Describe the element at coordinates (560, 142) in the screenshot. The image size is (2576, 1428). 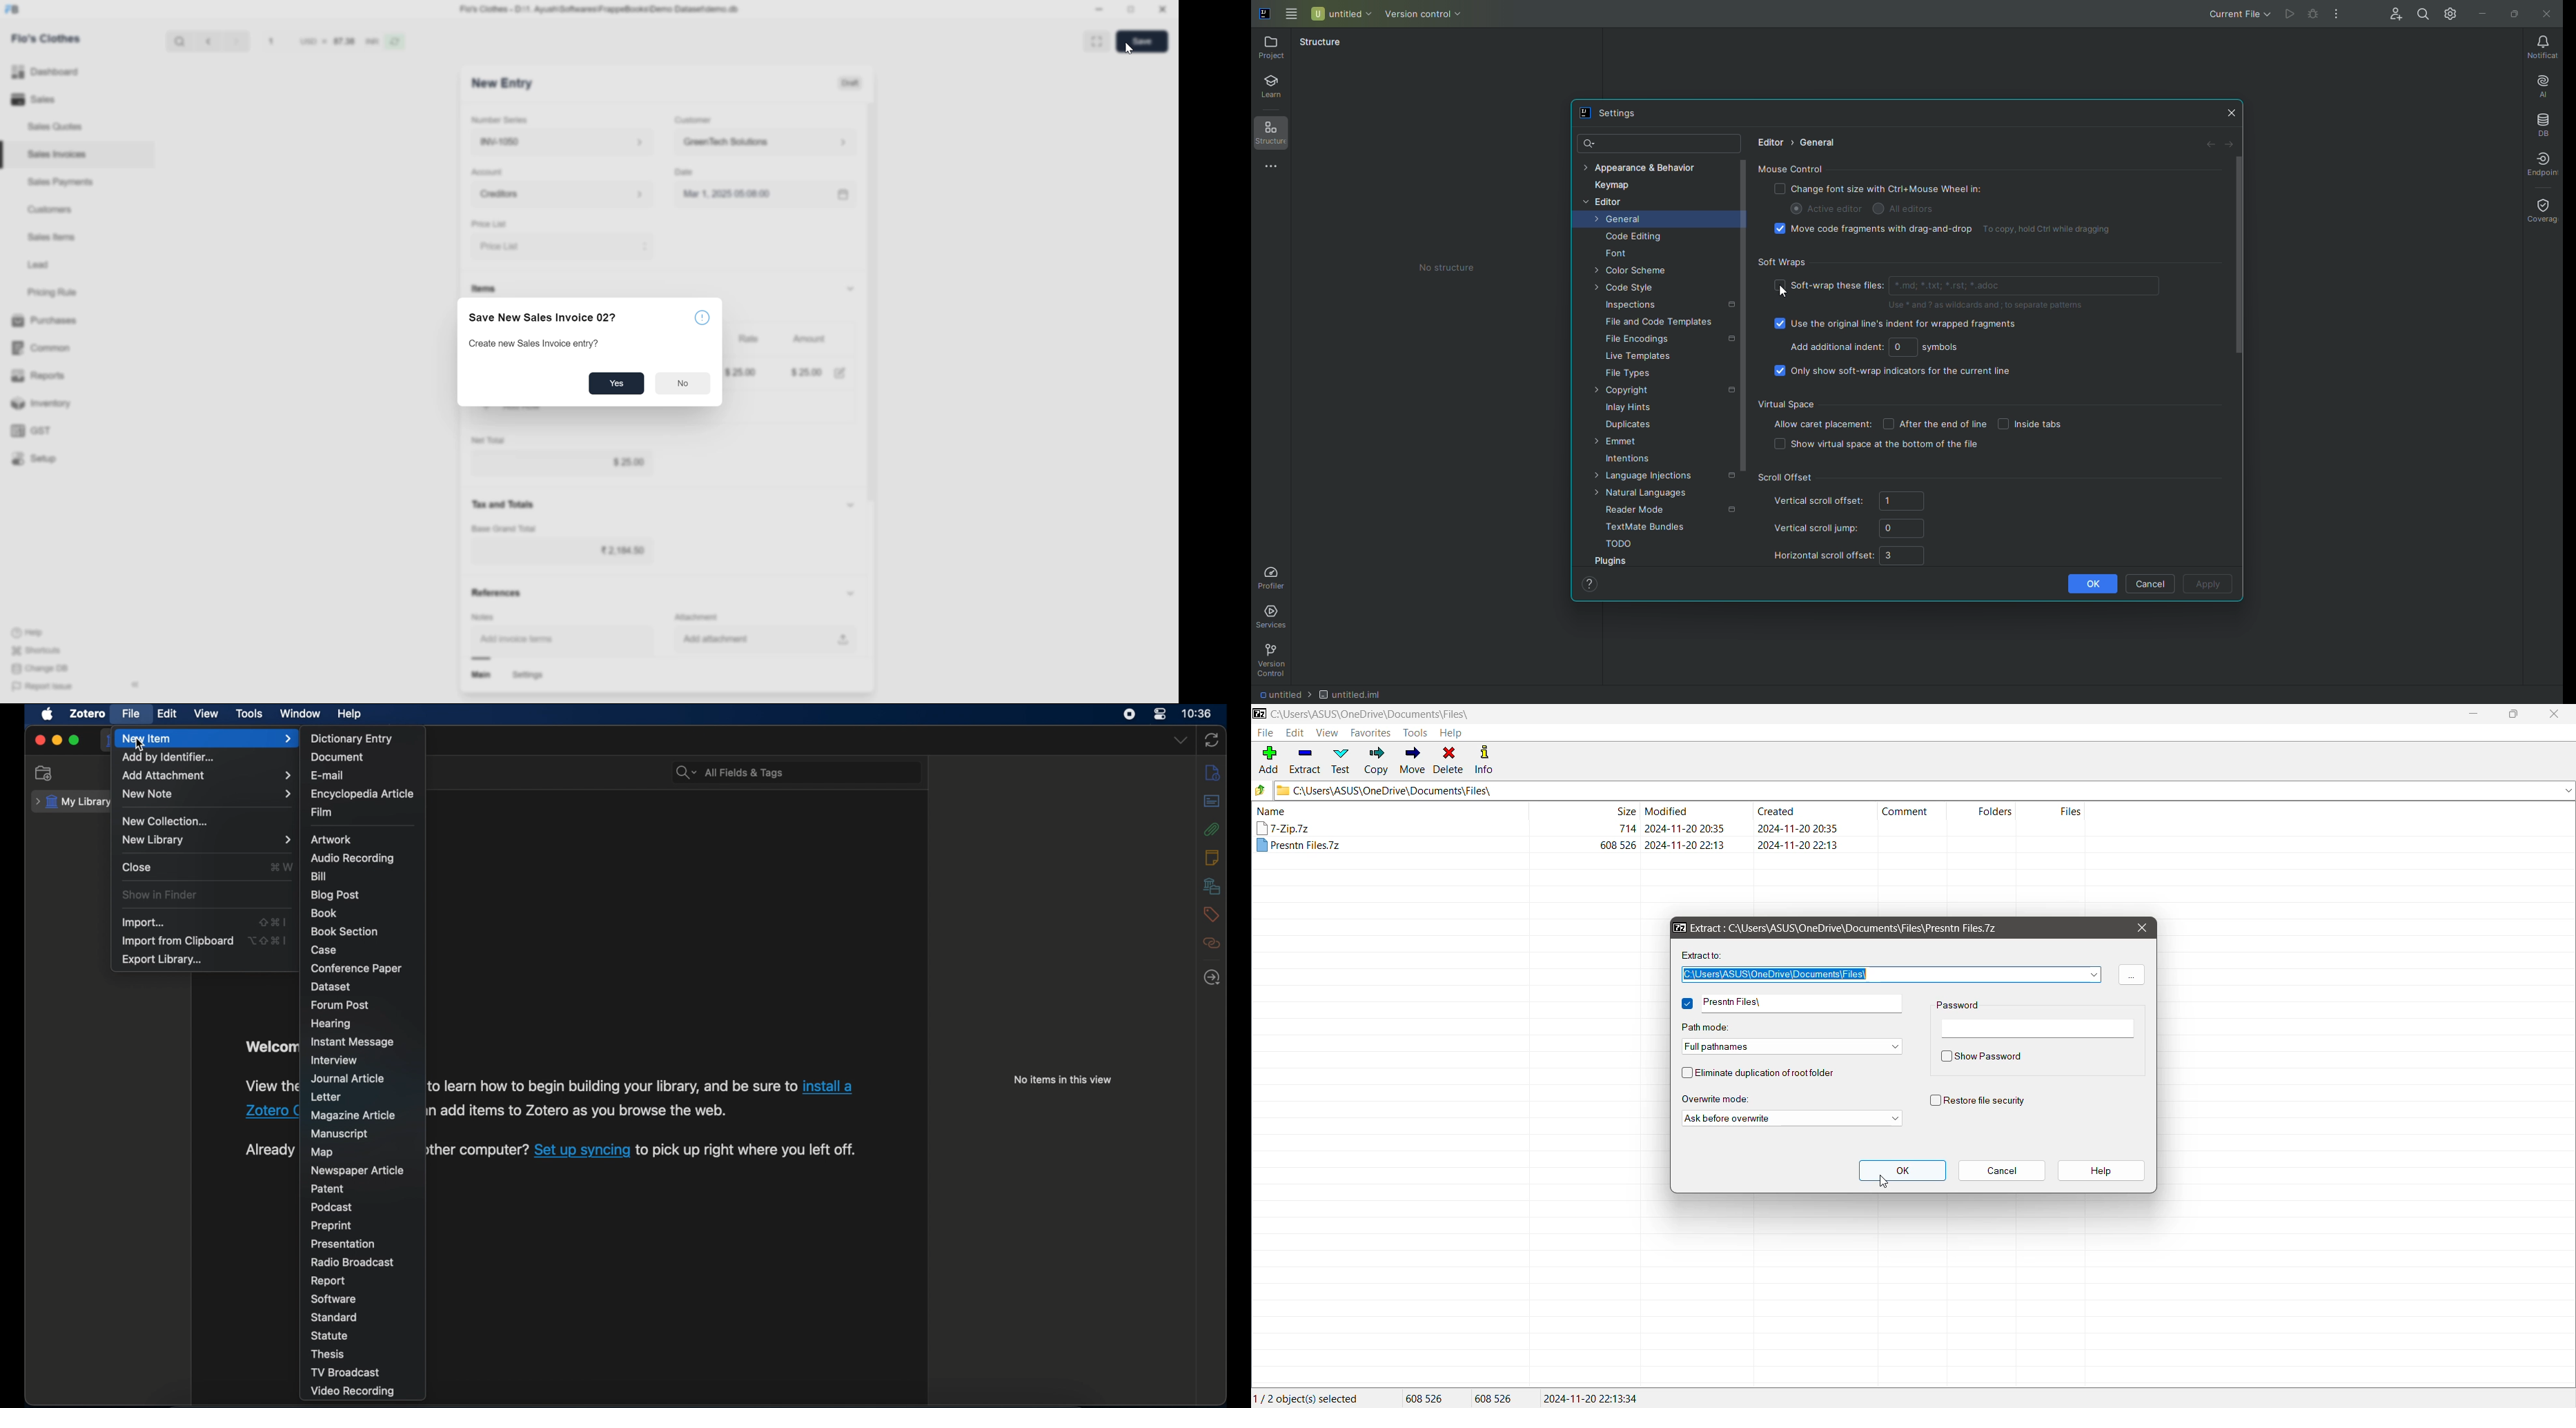
I see `Select Number series` at that location.